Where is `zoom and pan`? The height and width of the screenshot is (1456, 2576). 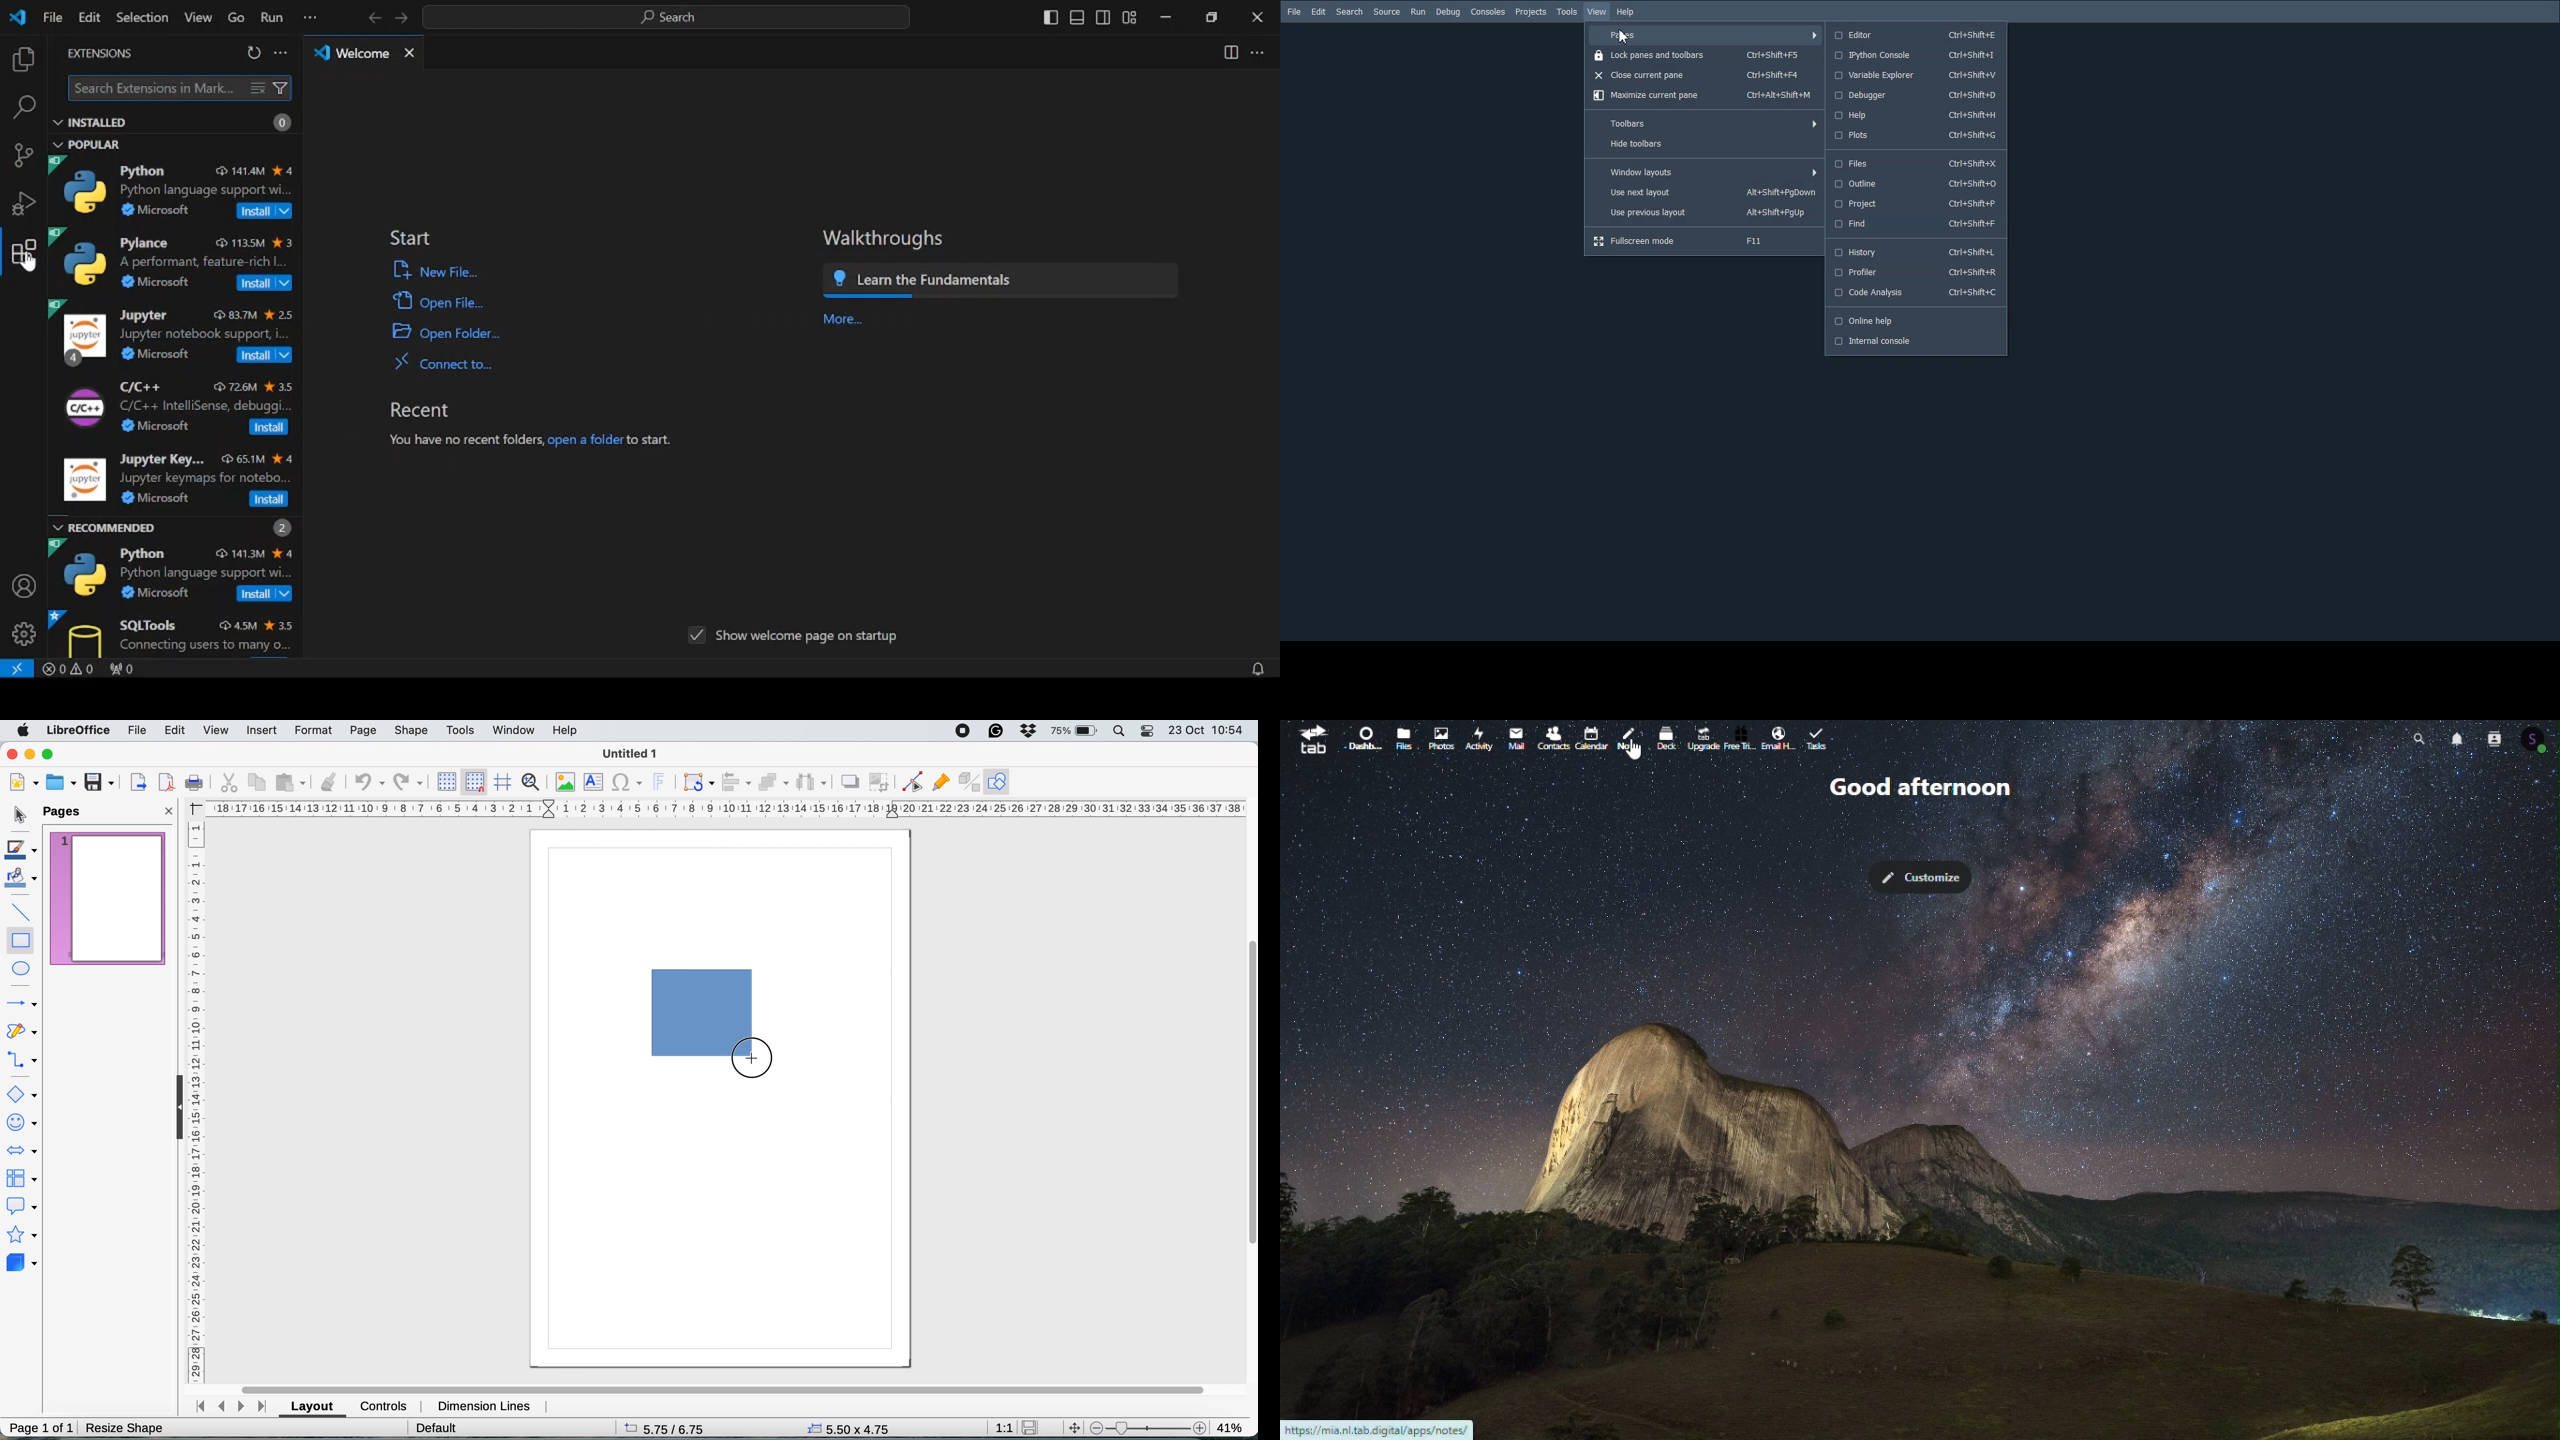 zoom and pan is located at coordinates (536, 781).